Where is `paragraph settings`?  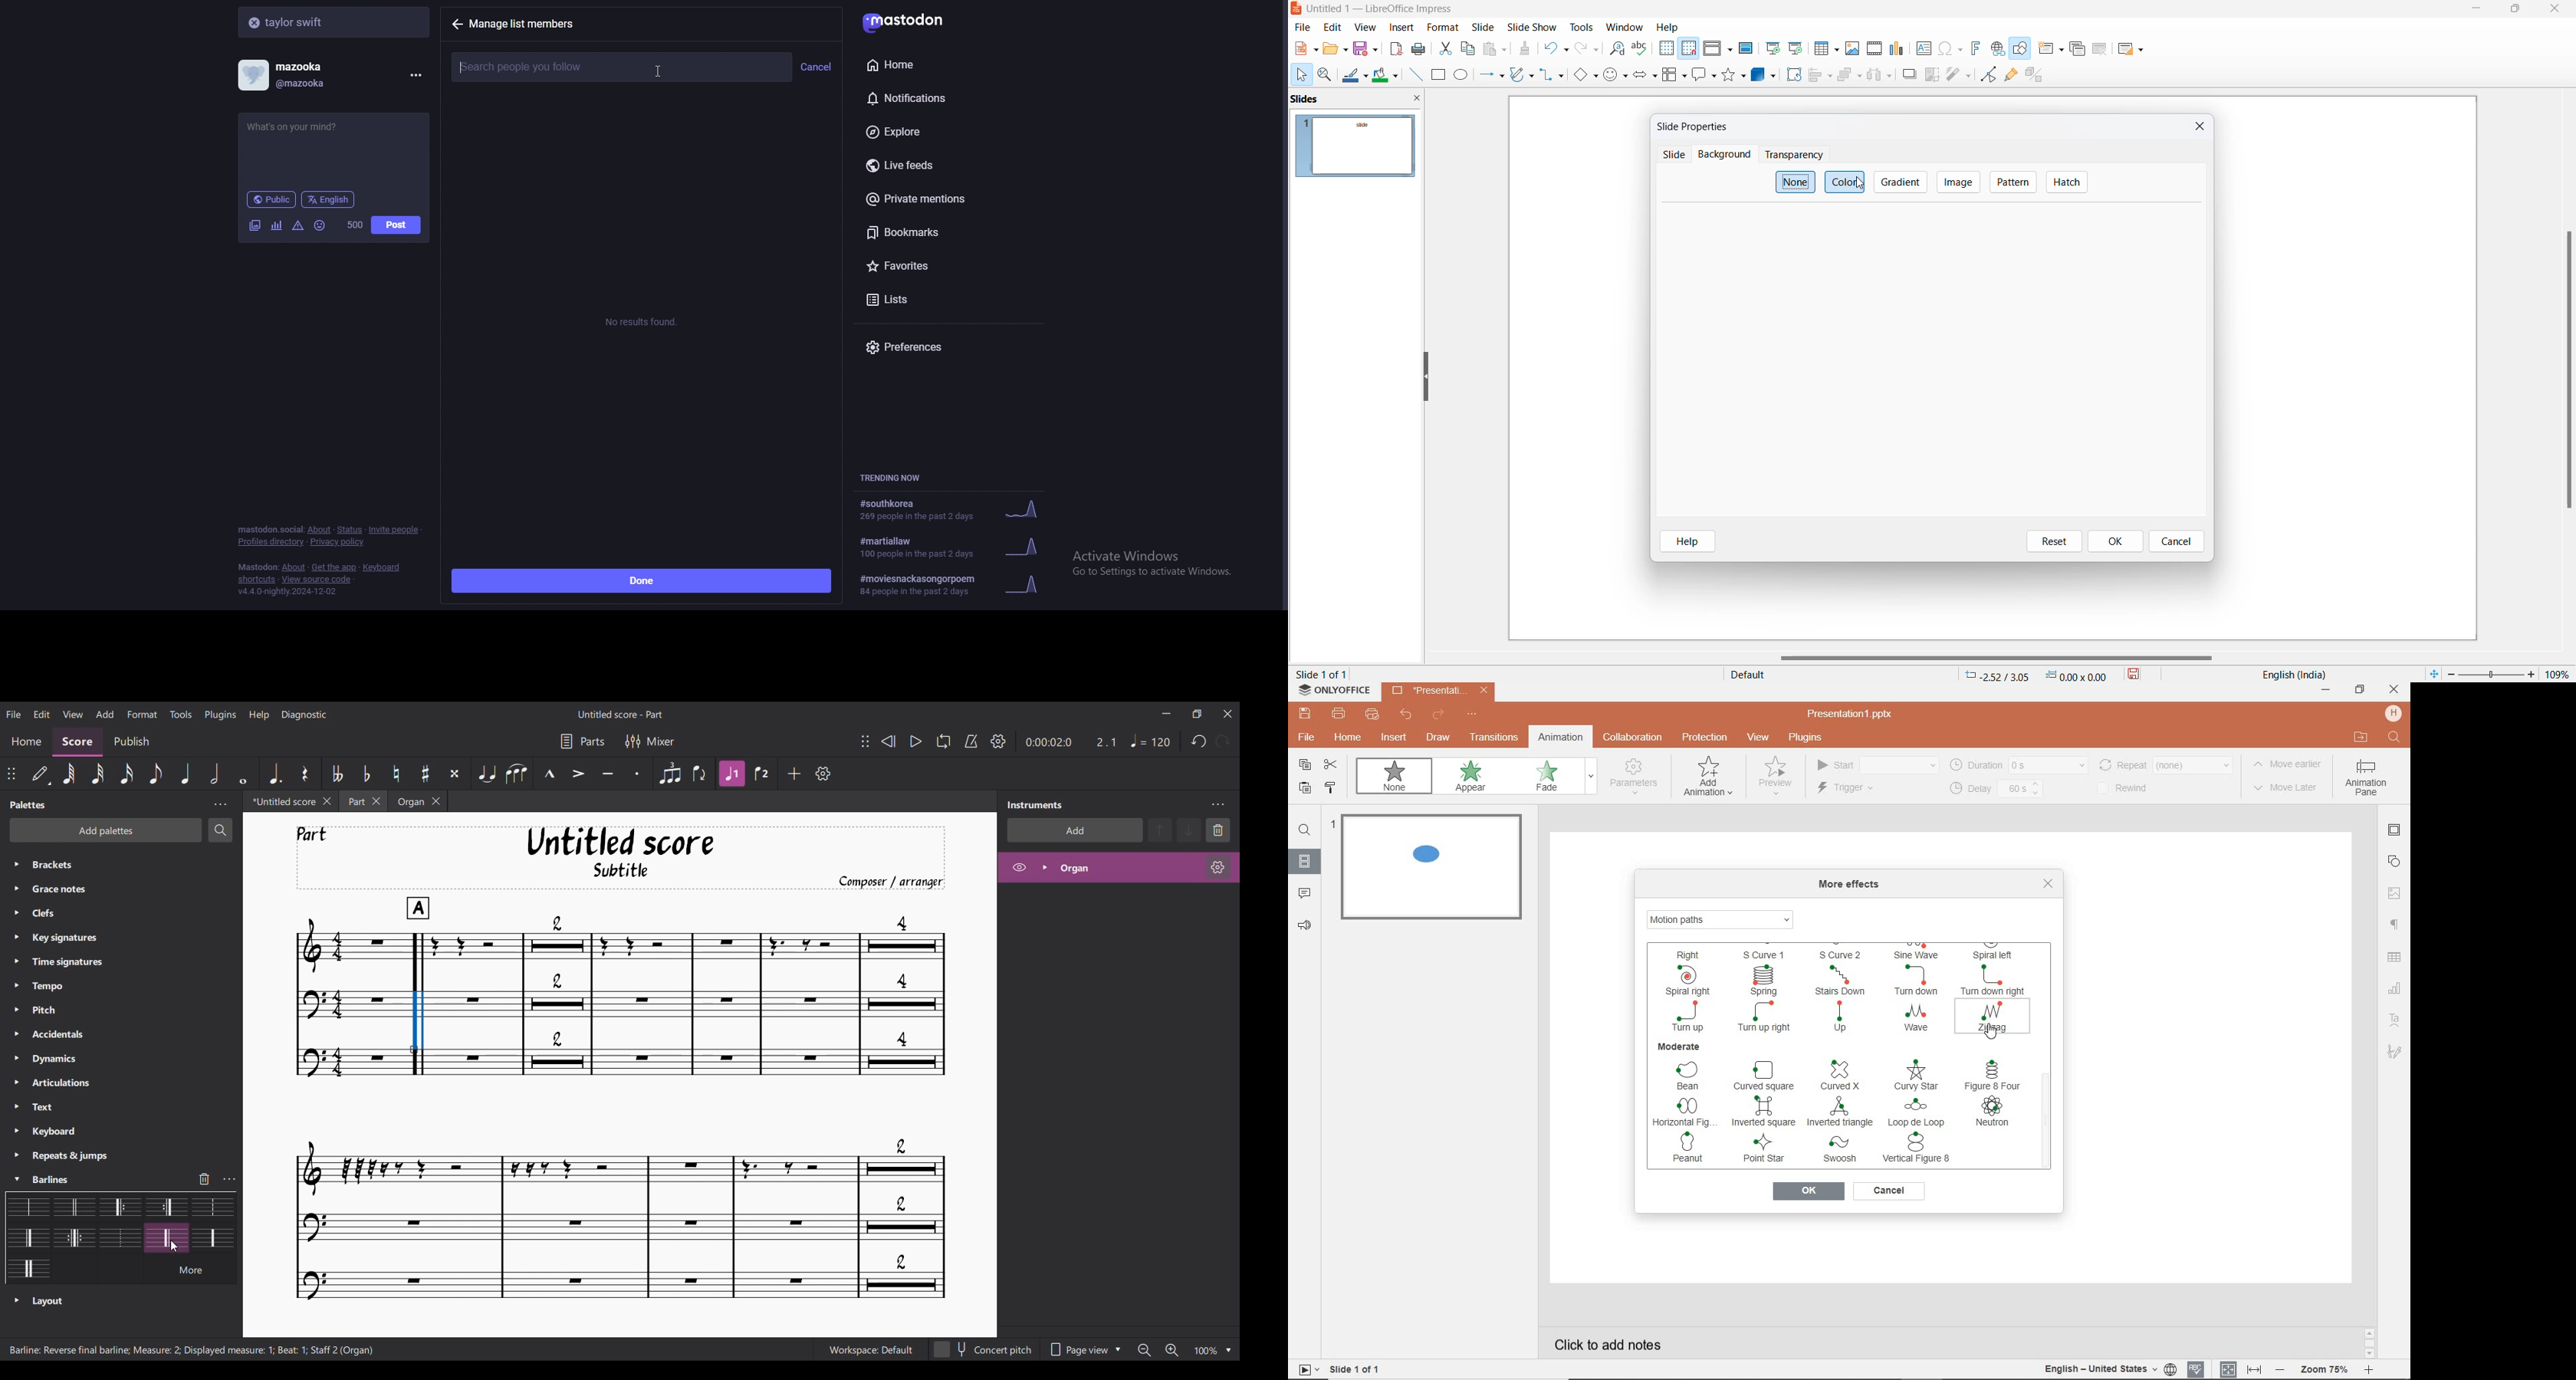
paragraph settings is located at coordinates (2394, 926).